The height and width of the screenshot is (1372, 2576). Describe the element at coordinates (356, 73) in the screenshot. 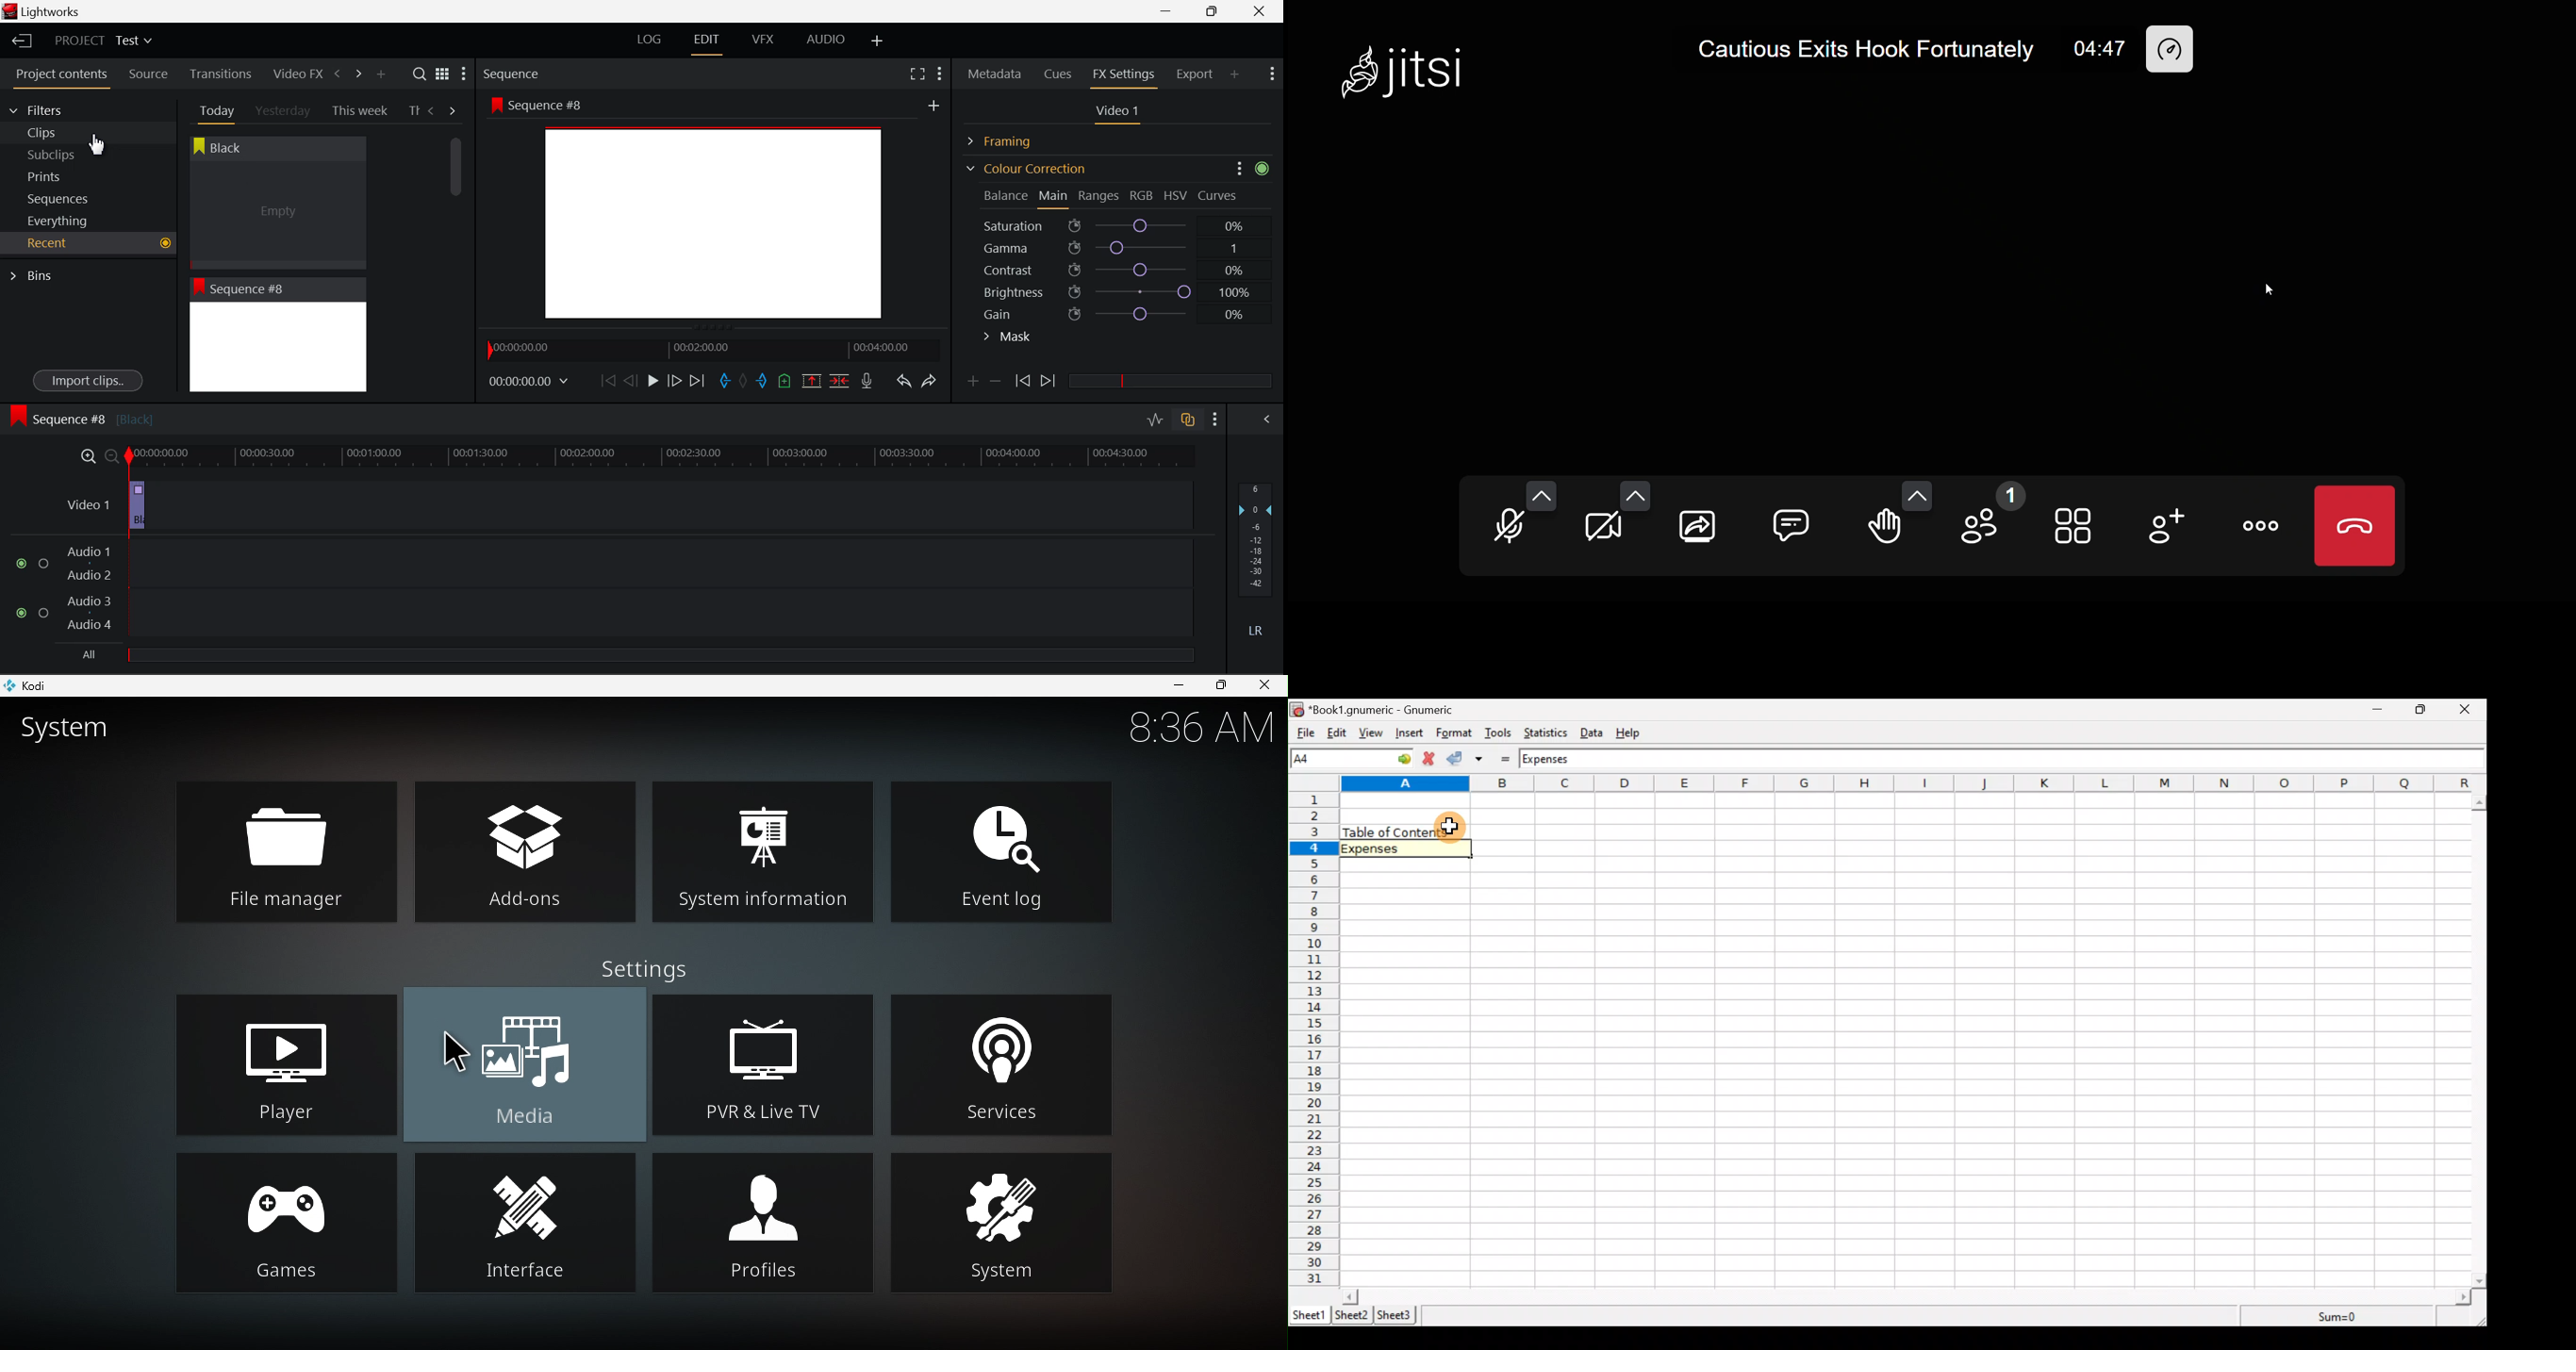

I see `Next Panel` at that location.